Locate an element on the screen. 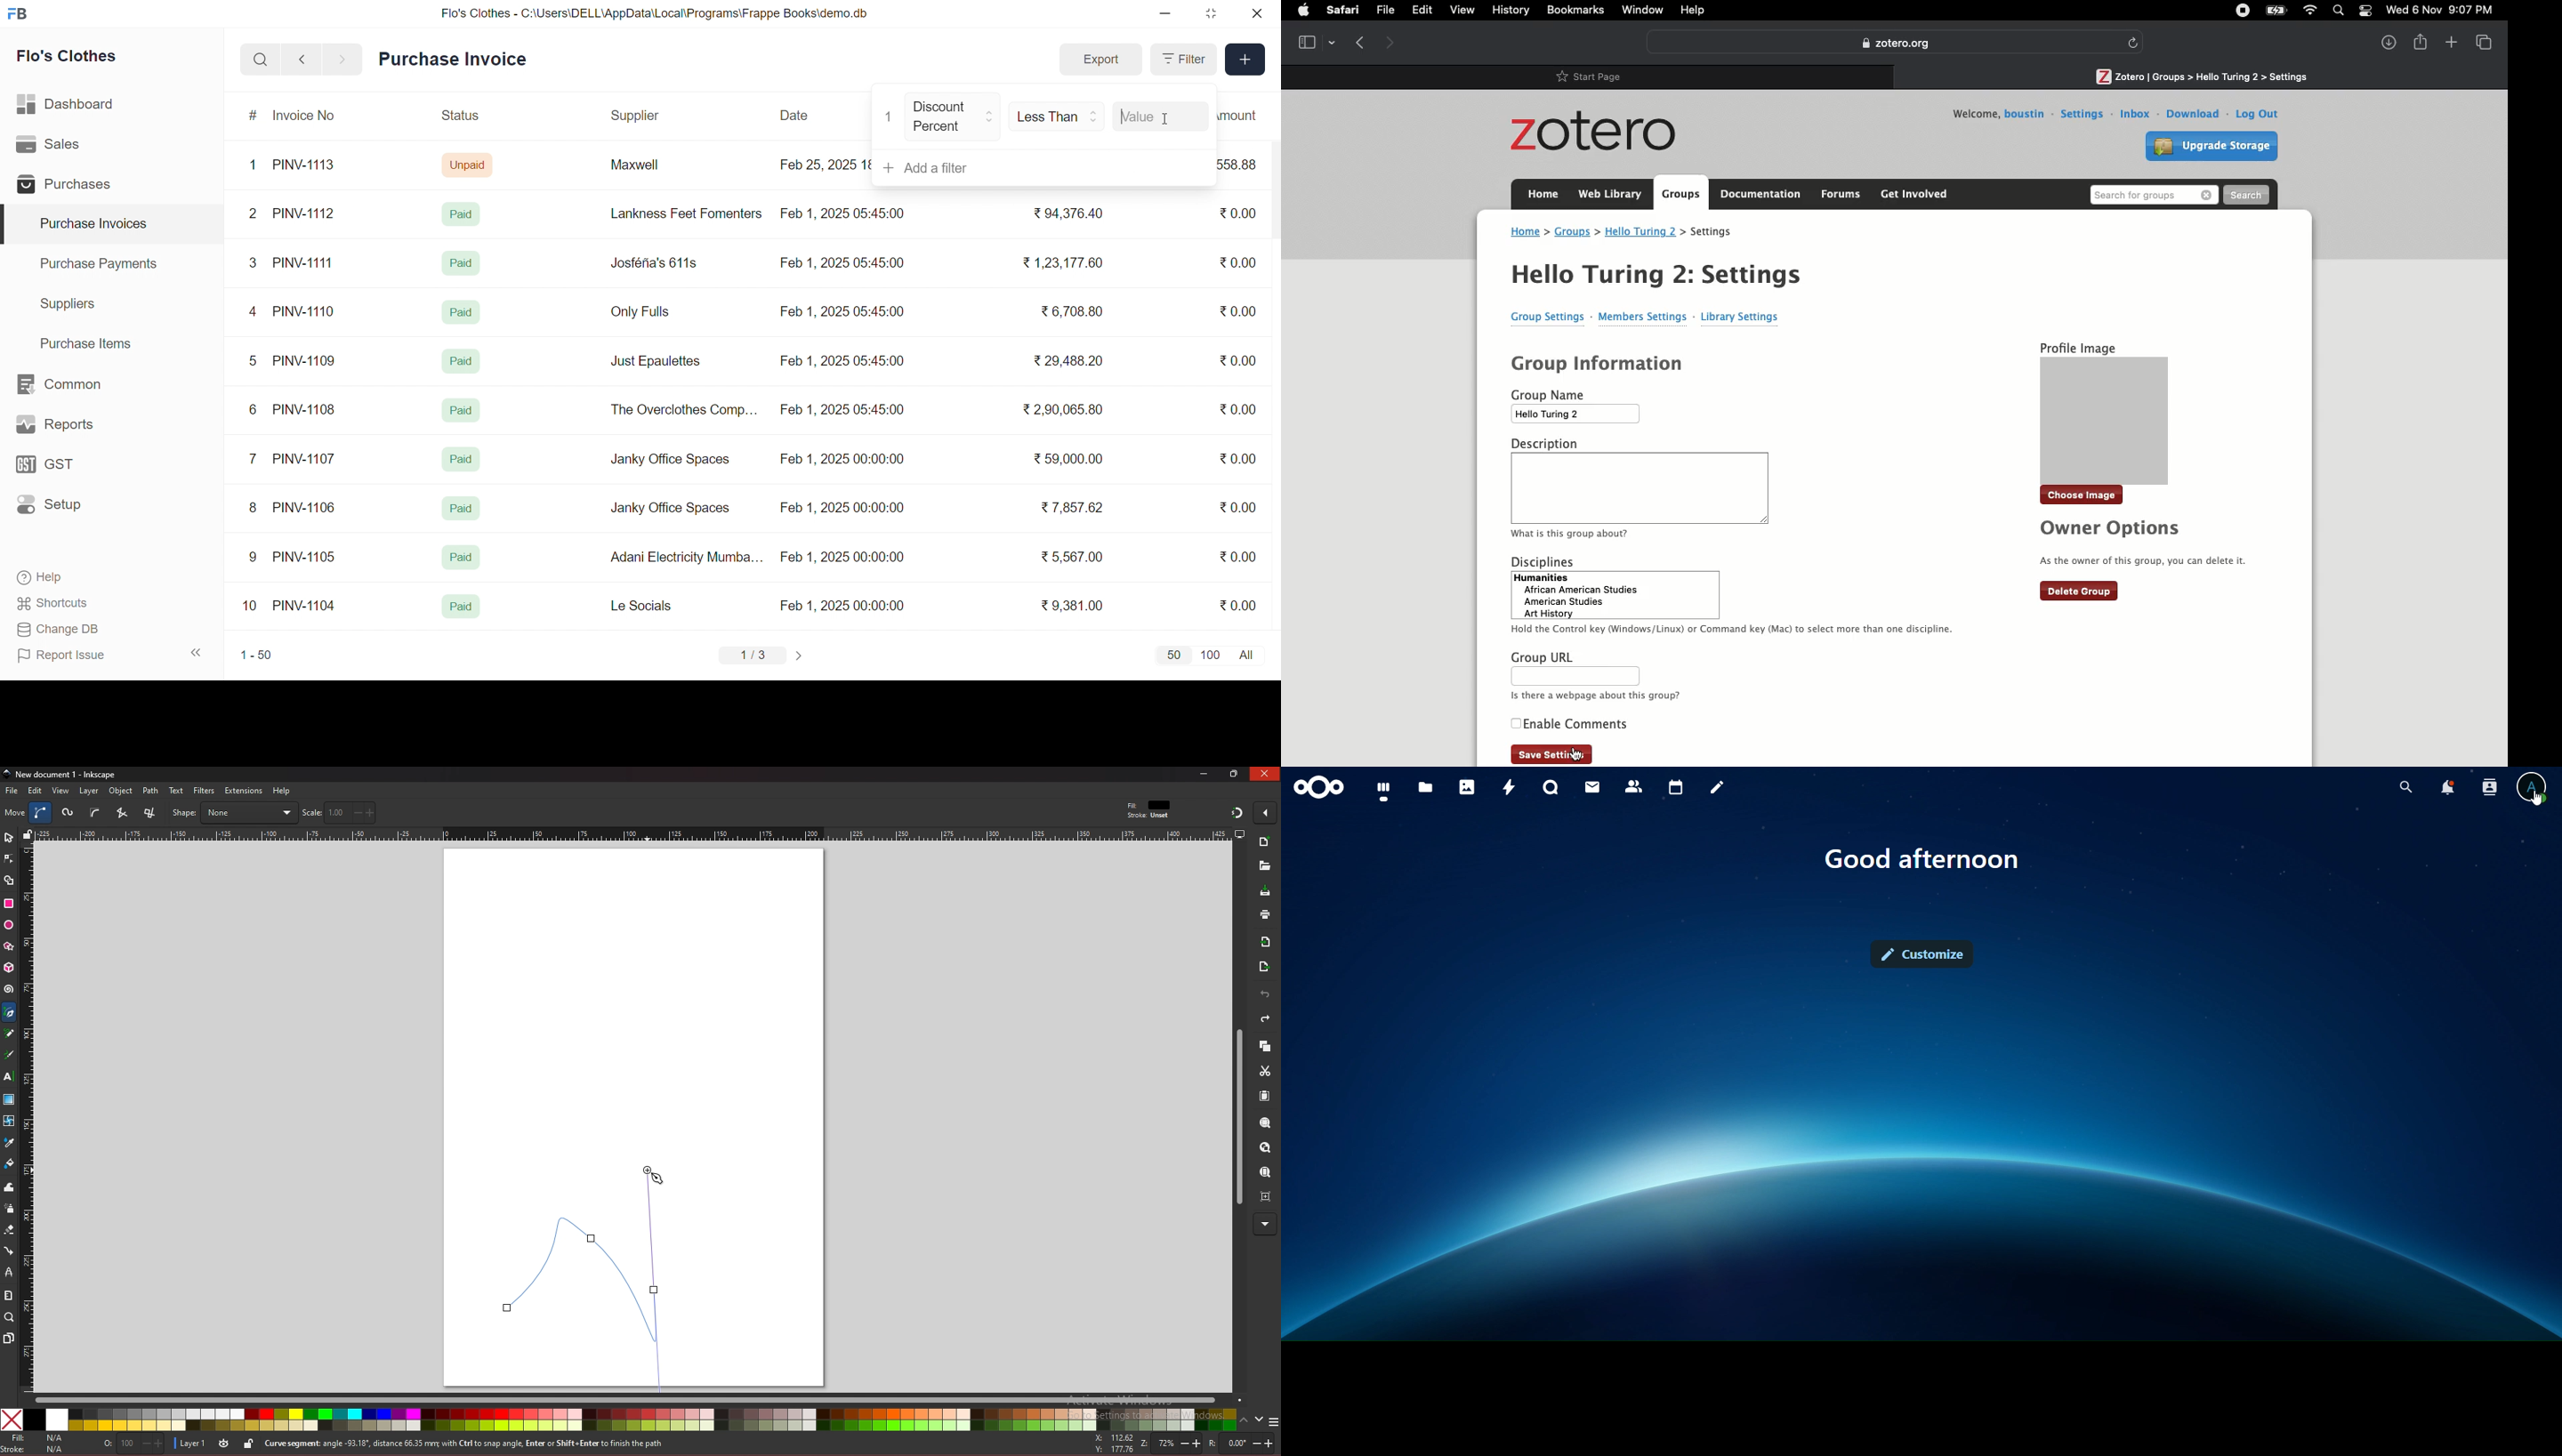 The image size is (2576, 1456). Common is located at coordinates (73, 385).